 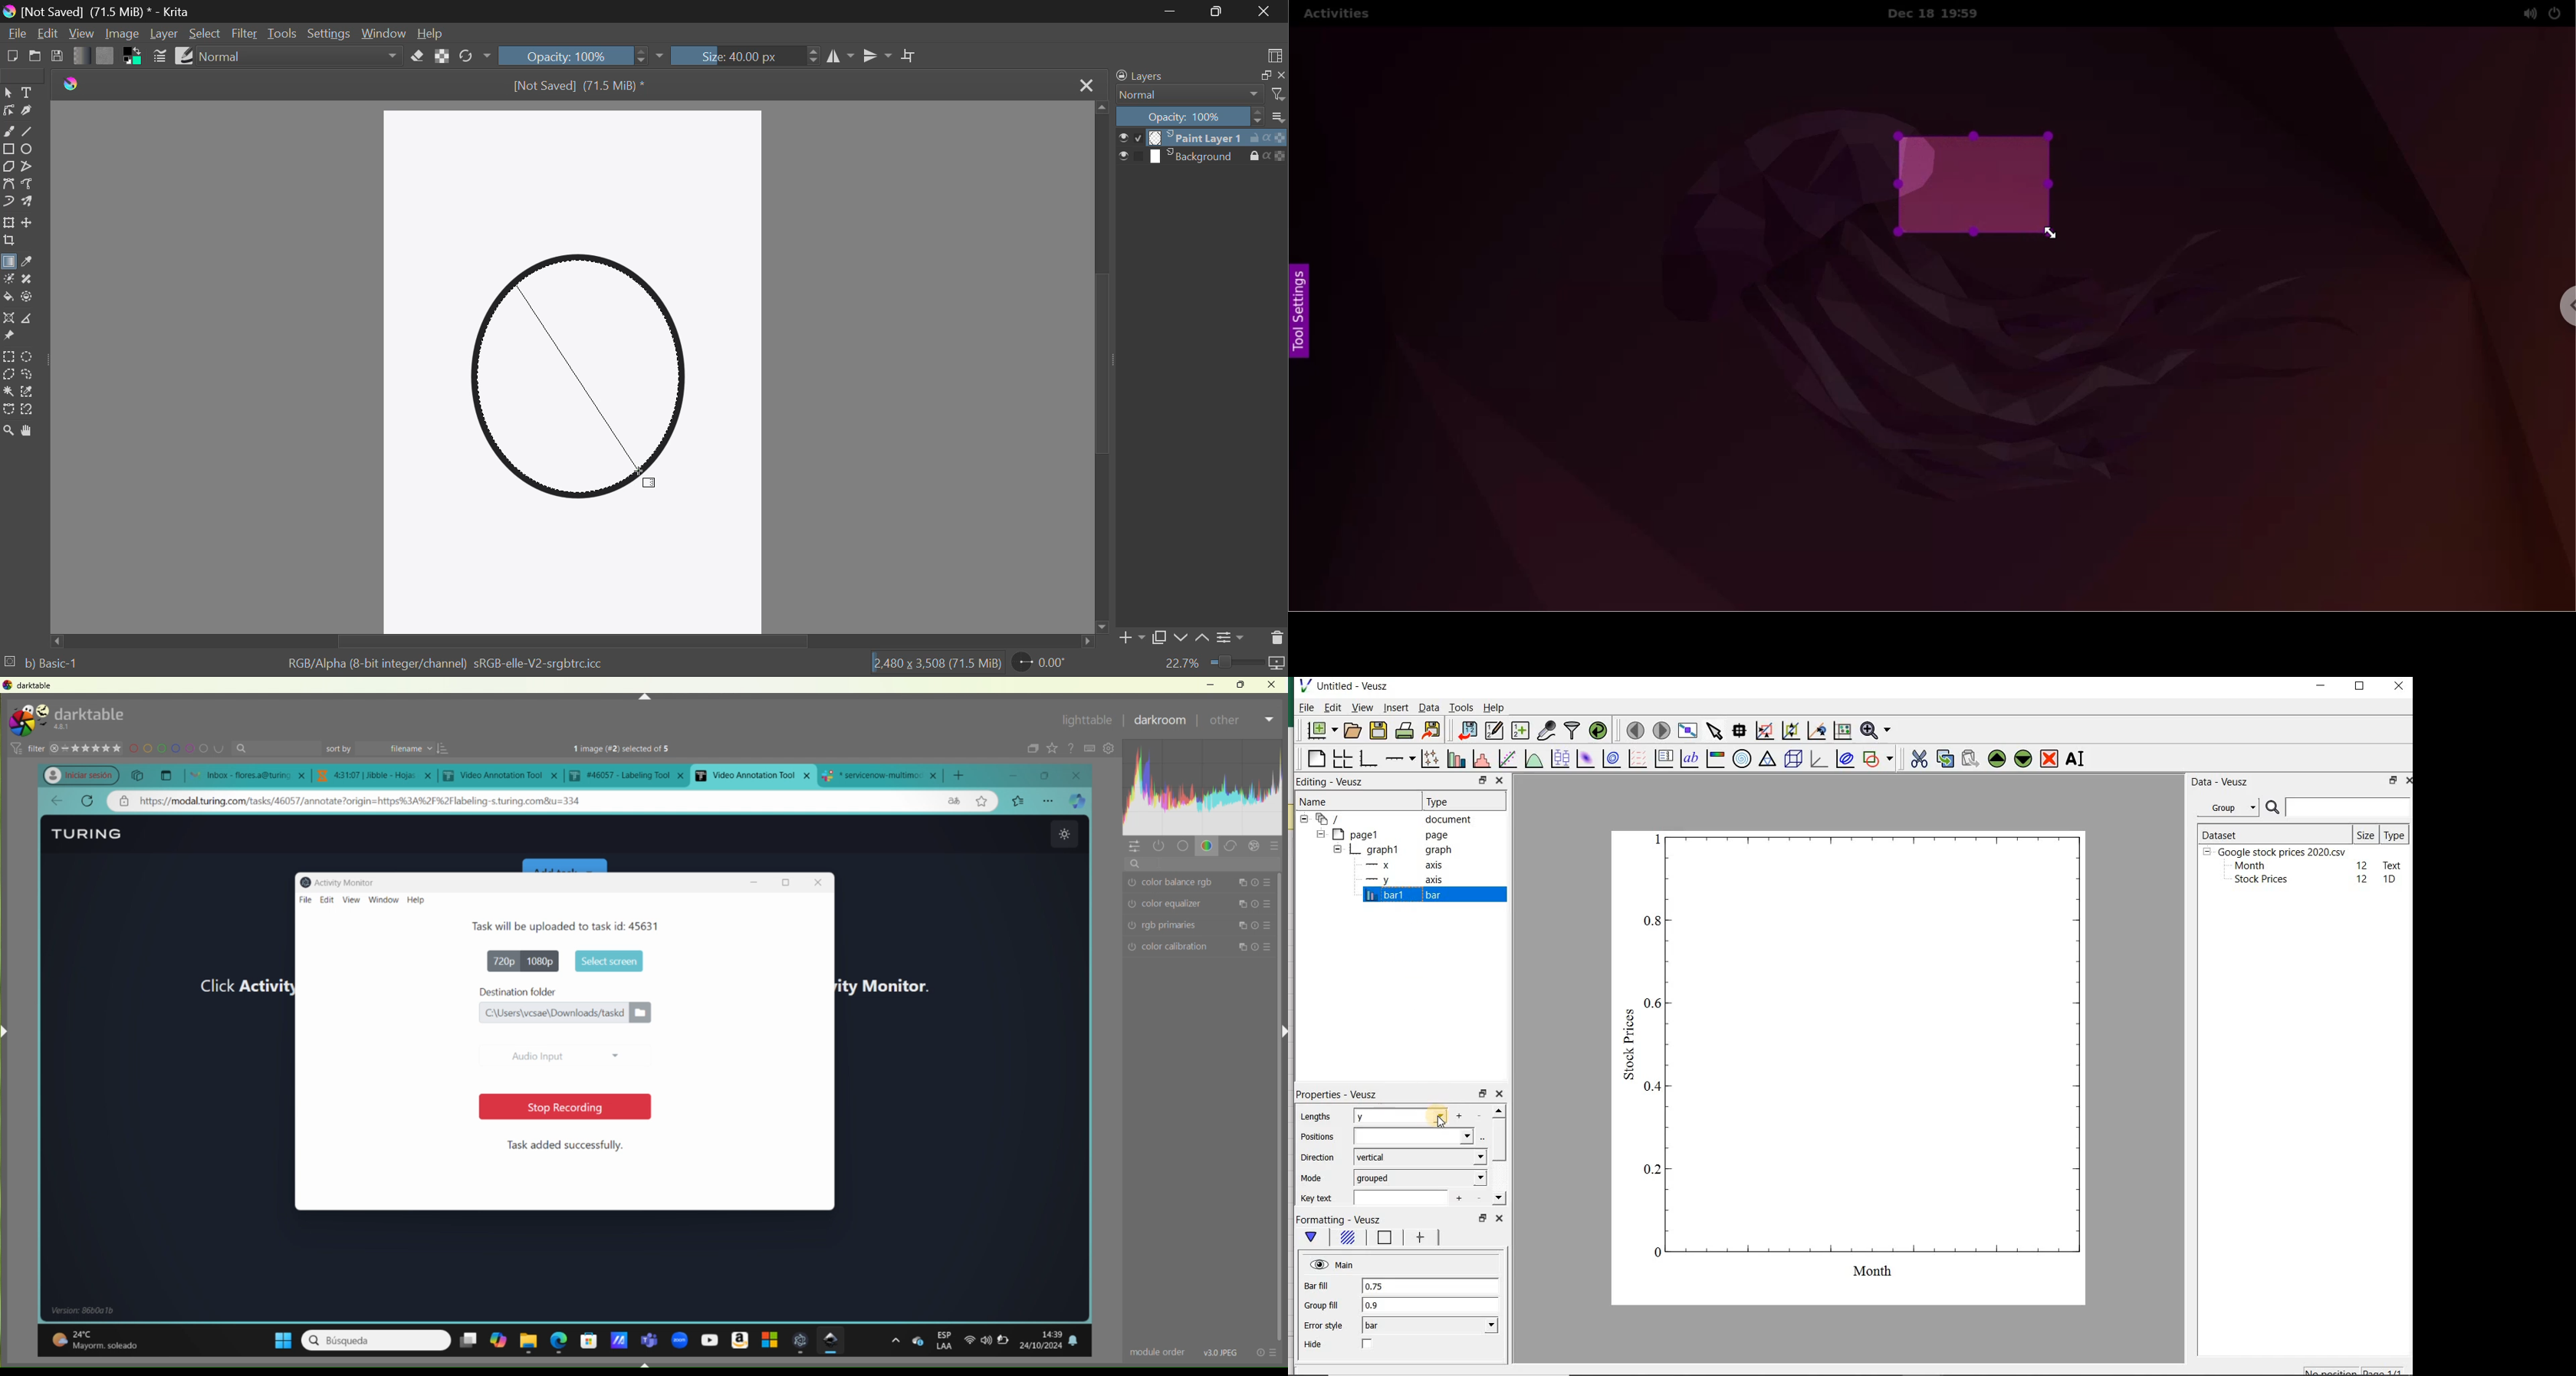 I want to click on RGB/Alpha (8-bit integer/channel) sRGB-elle-V2-srgbtrc.icc, so click(x=448, y=664).